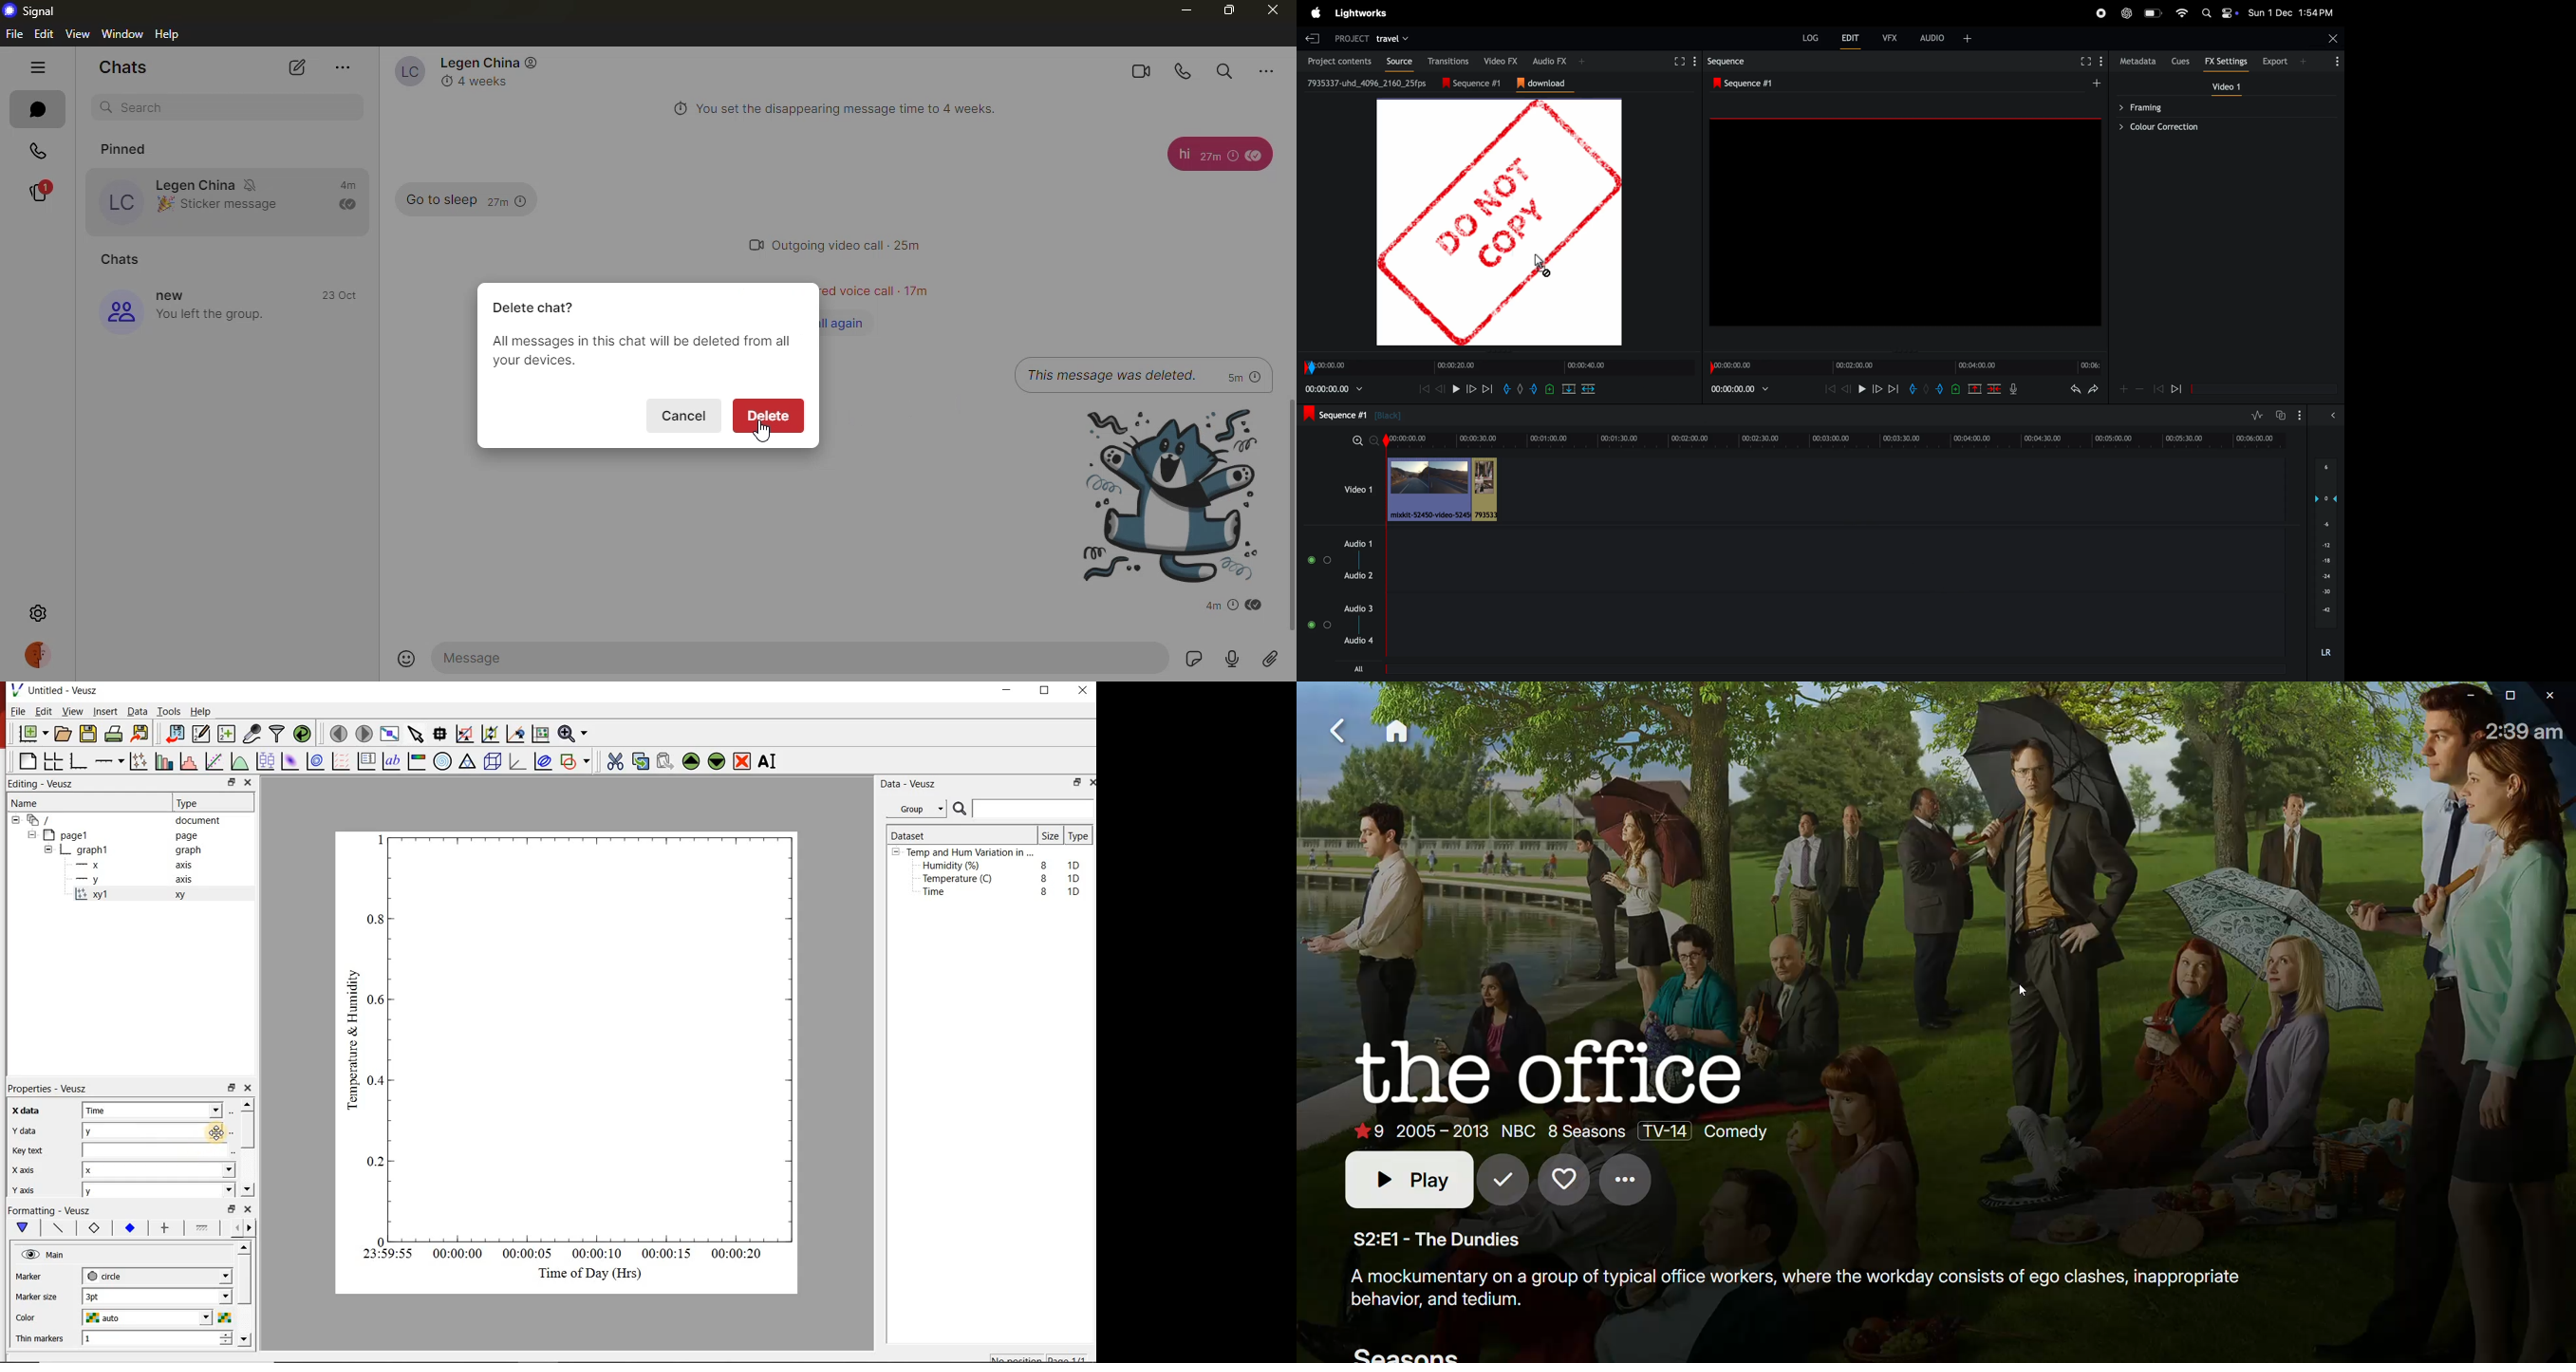 The image size is (2576, 1372). I want to click on Options, so click(1627, 1183).